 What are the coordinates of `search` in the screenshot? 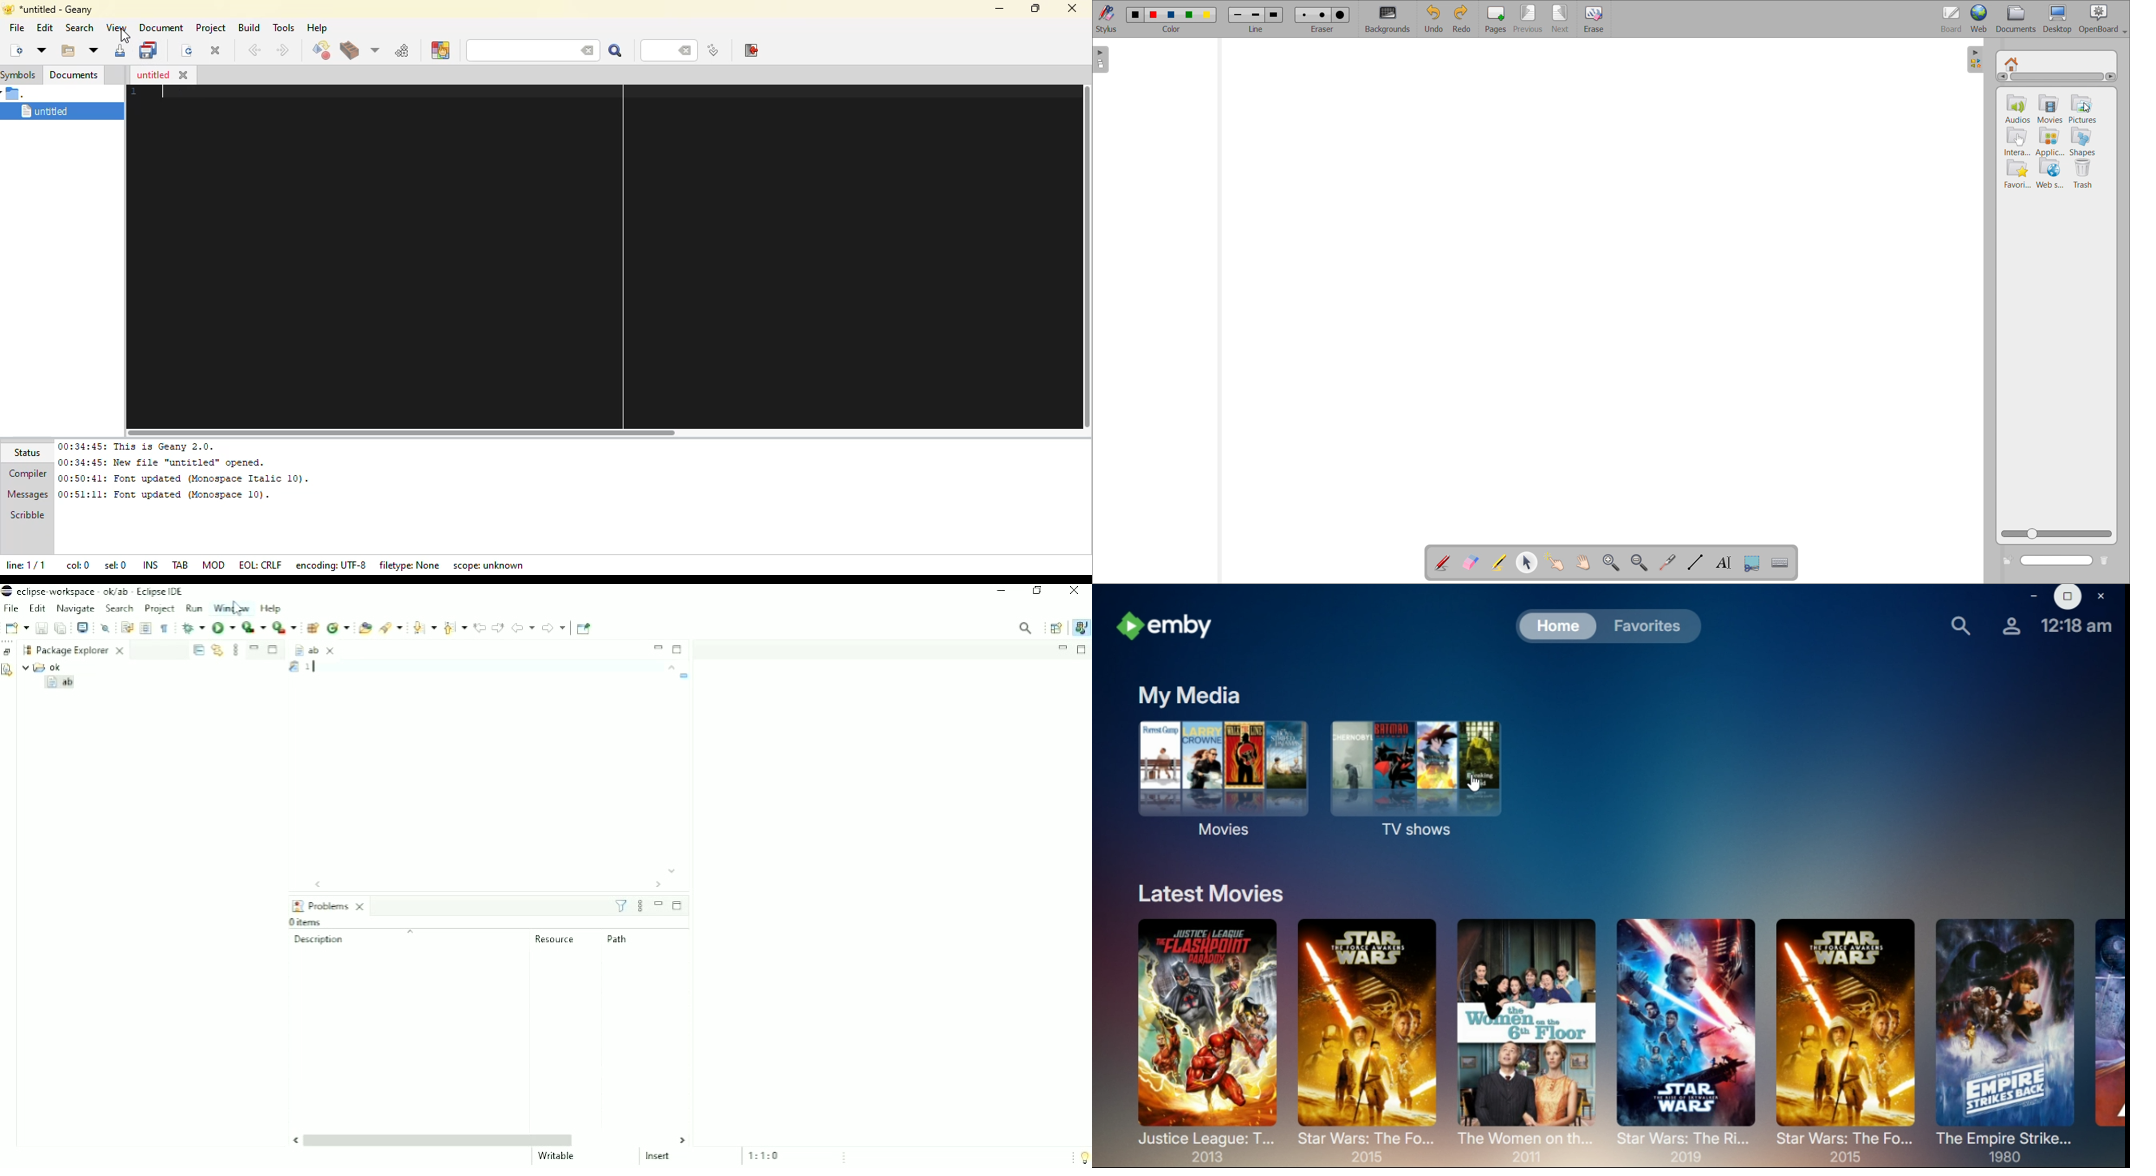 It's located at (614, 50).